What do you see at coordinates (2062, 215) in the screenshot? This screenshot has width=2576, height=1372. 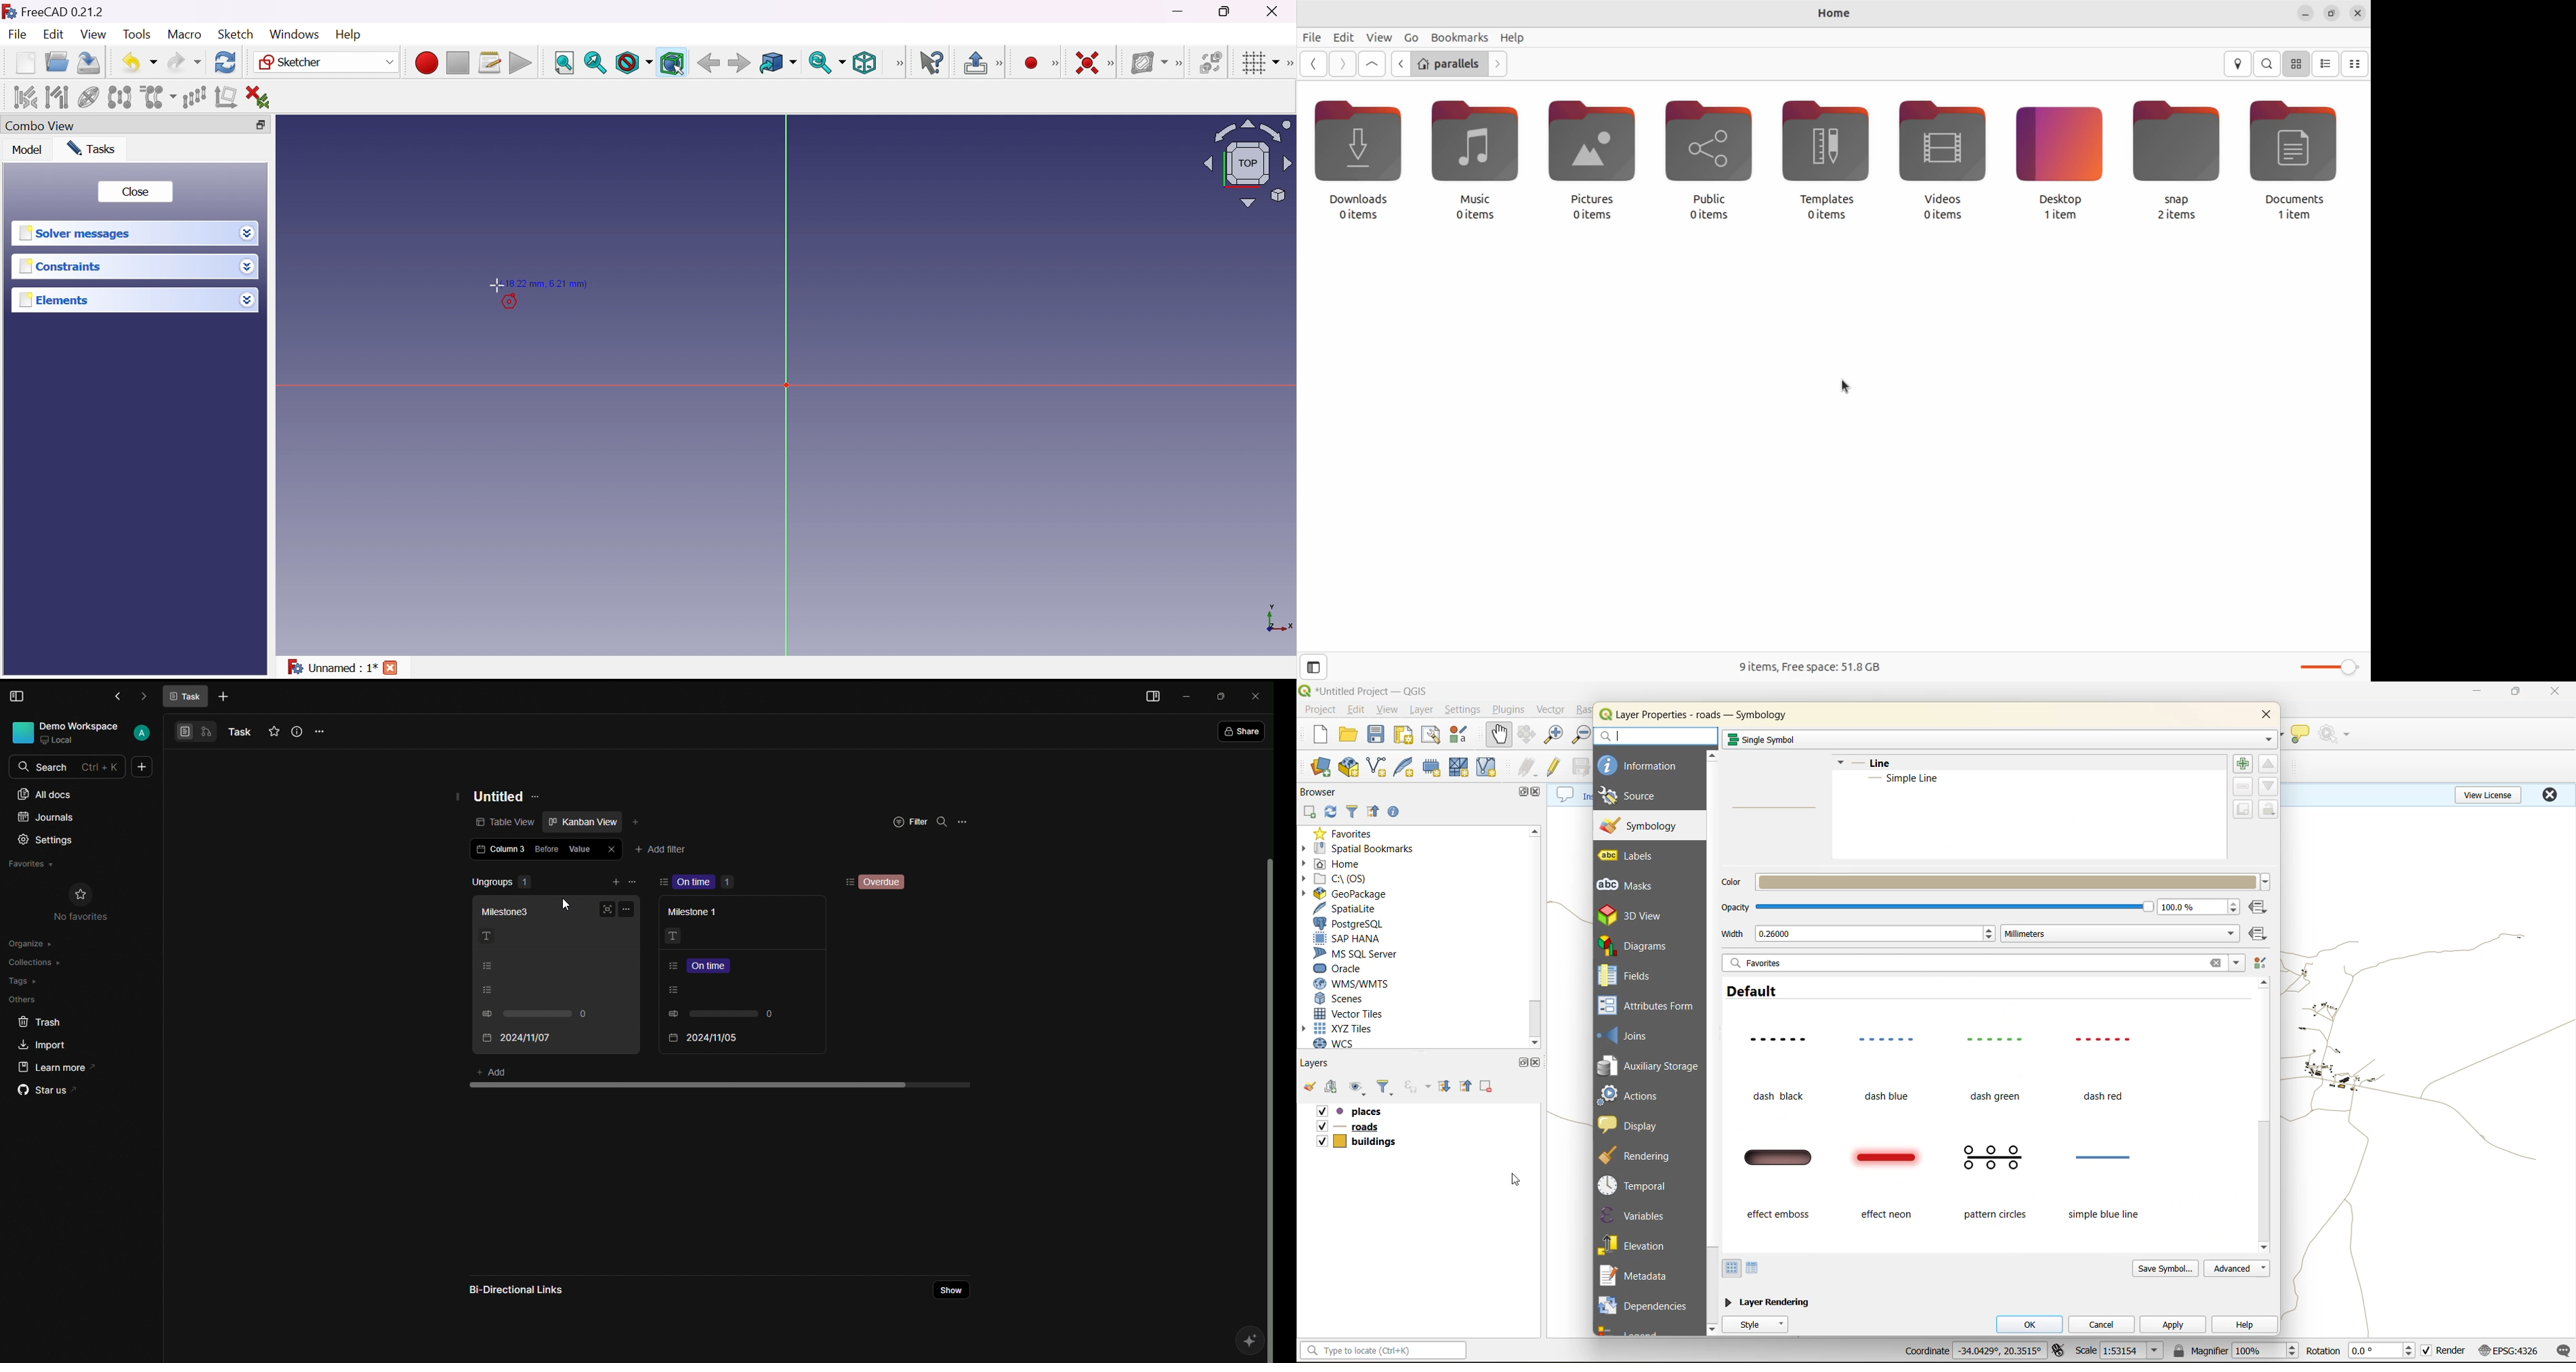 I see `1 item` at bounding box center [2062, 215].